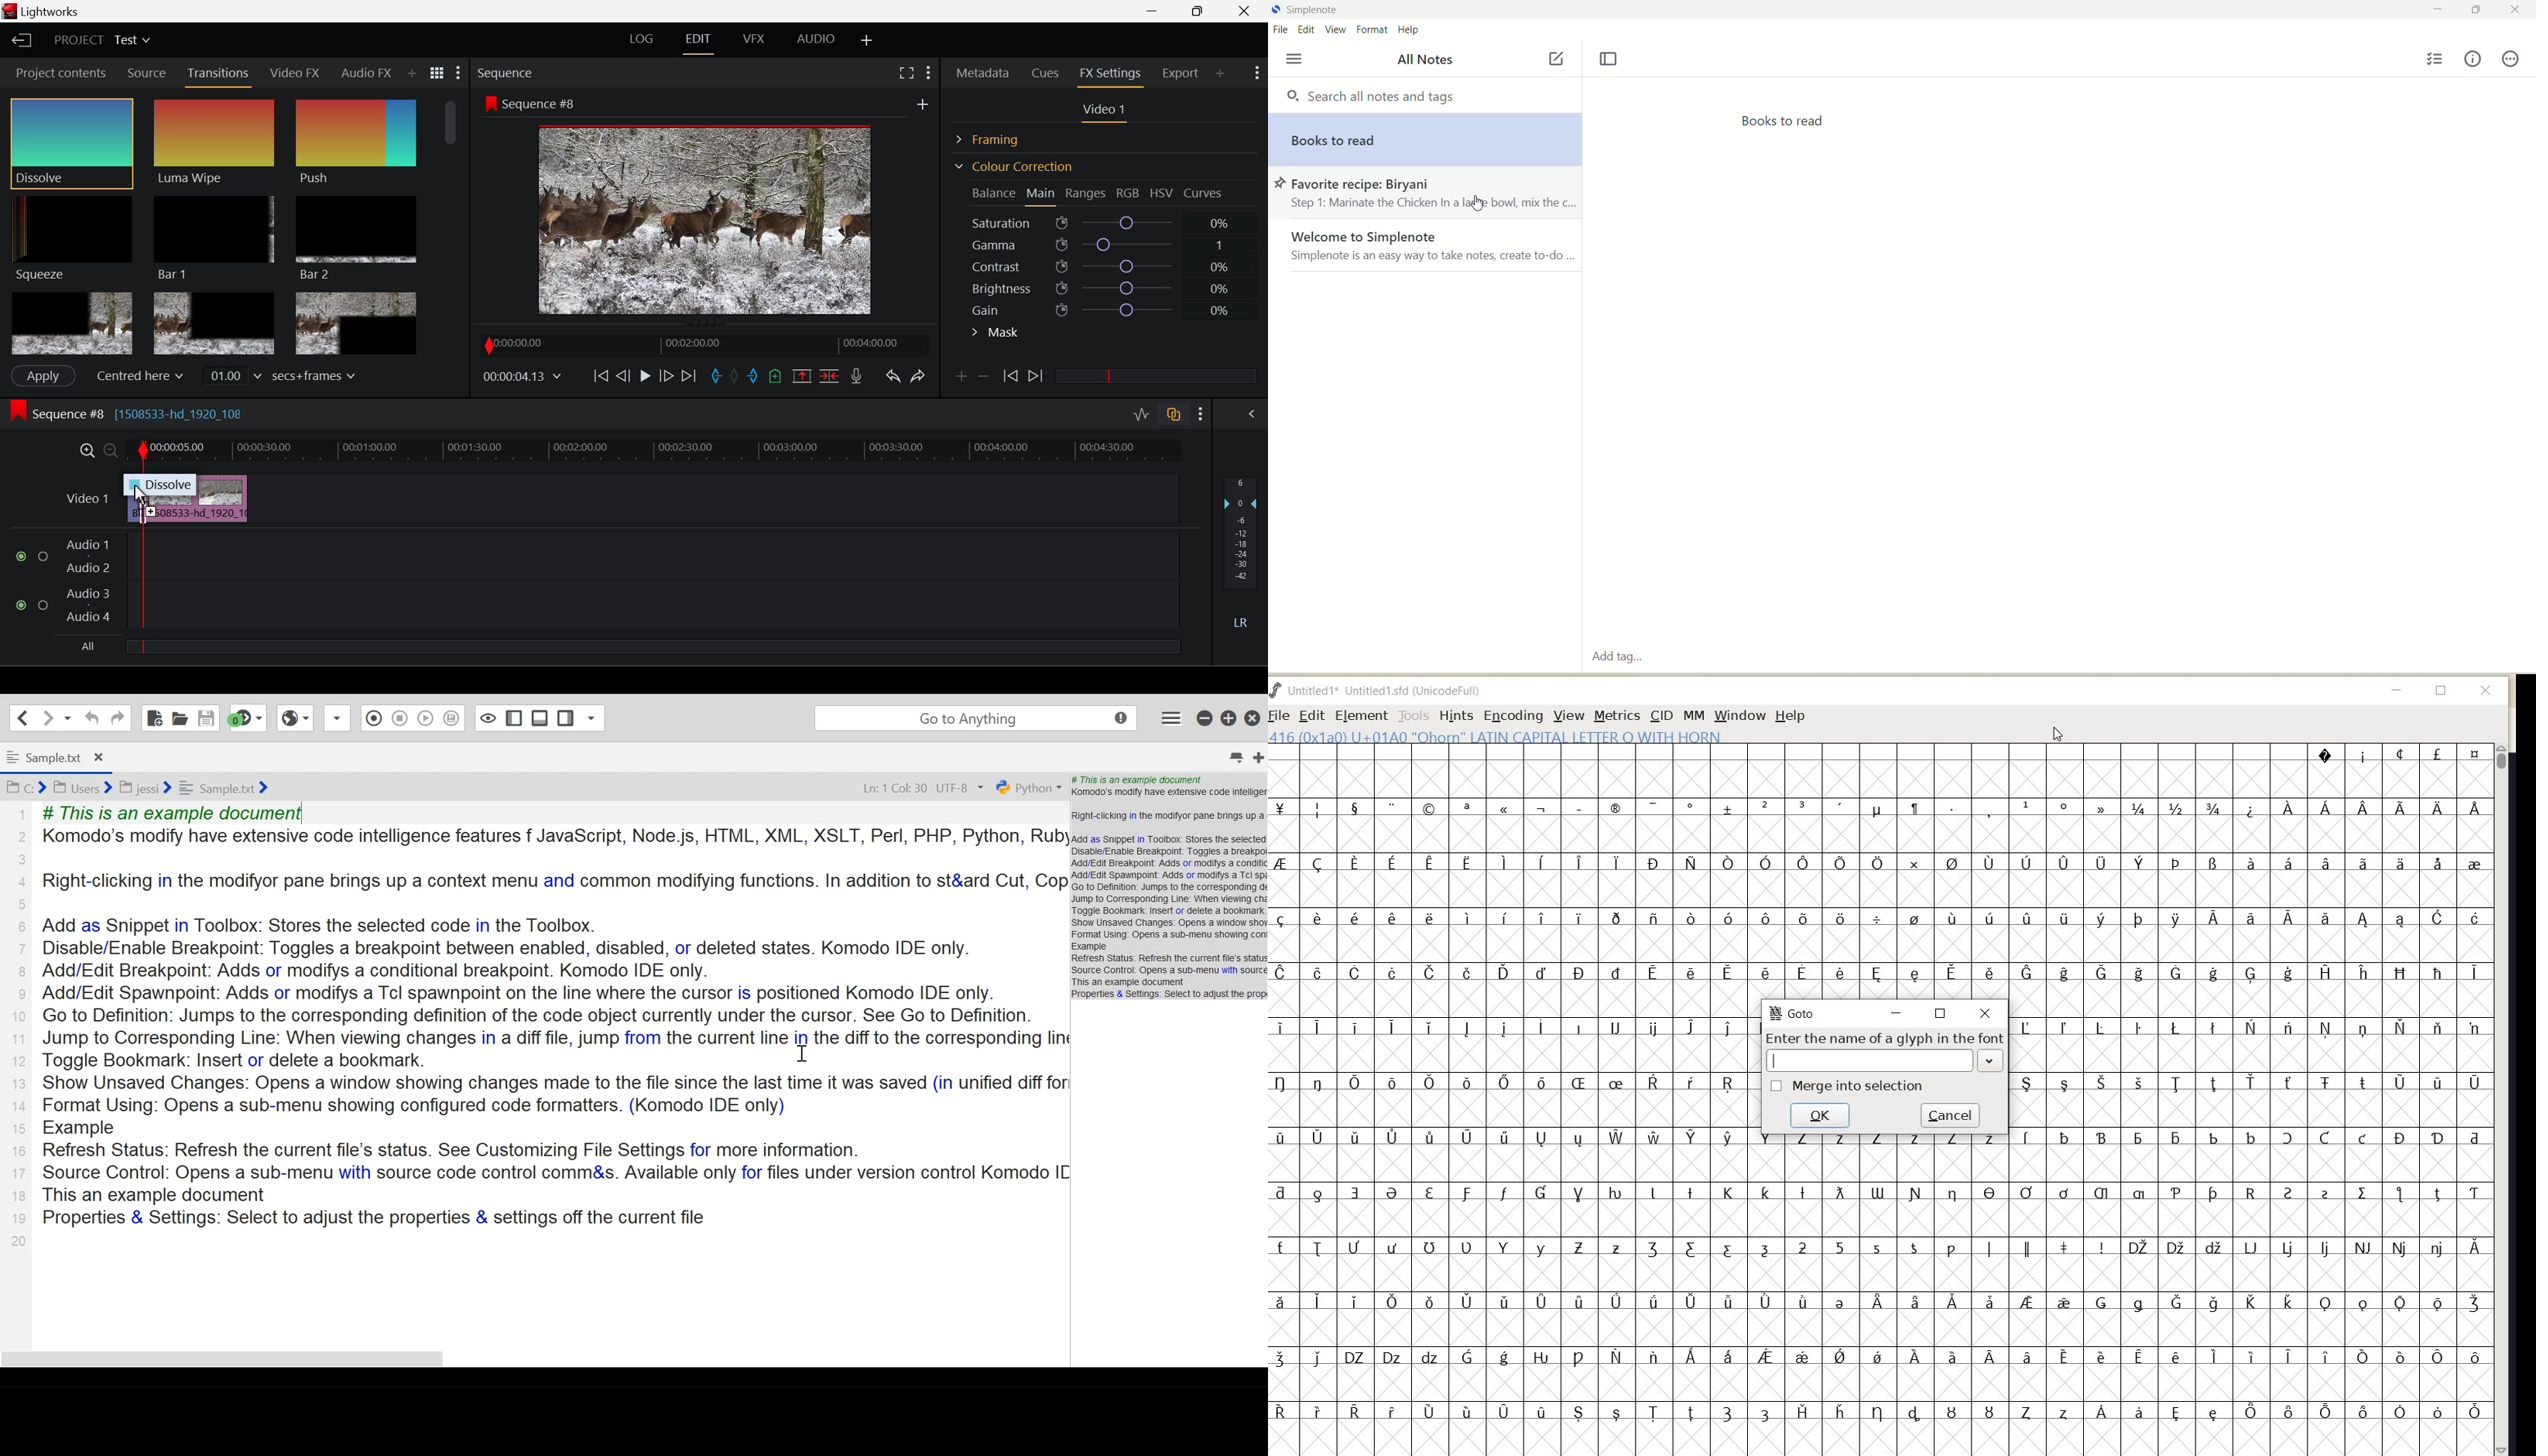 The height and width of the screenshot is (1456, 2548). What do you see at coordinates (1359, 715) in the screenshot?
I see `ELEMENT` at bounding box center [1359, 715].